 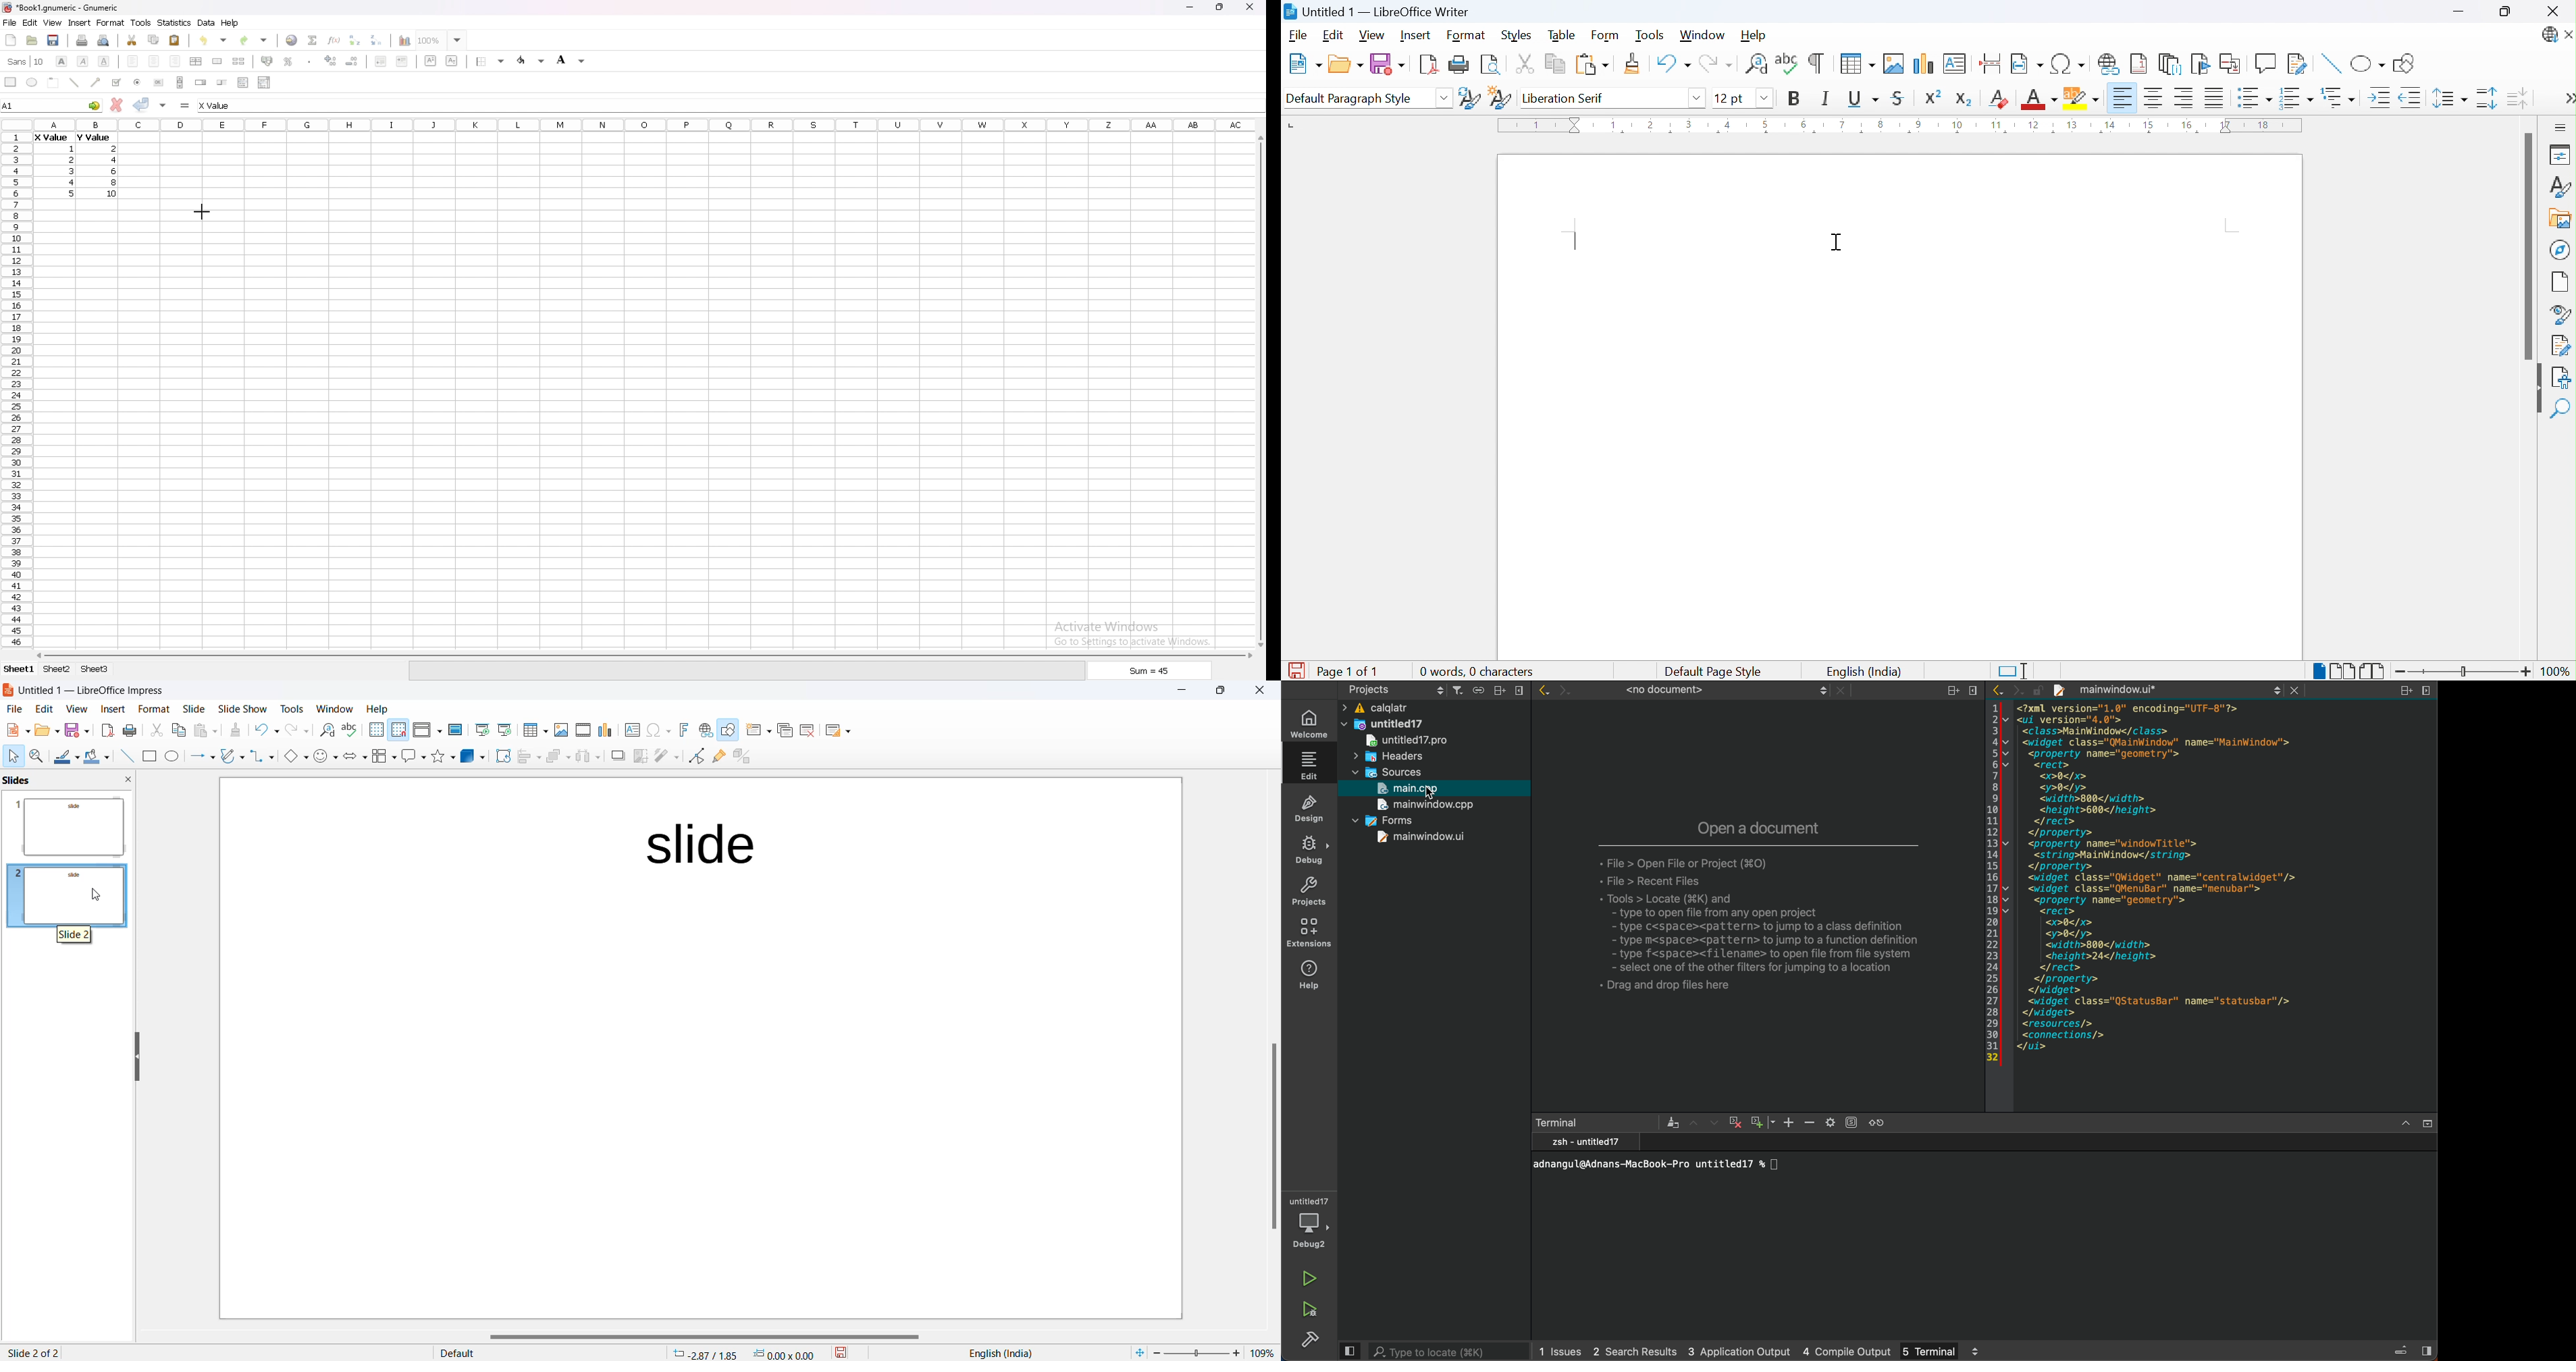 I want to click on Cut, so click(x=1525, y=63).